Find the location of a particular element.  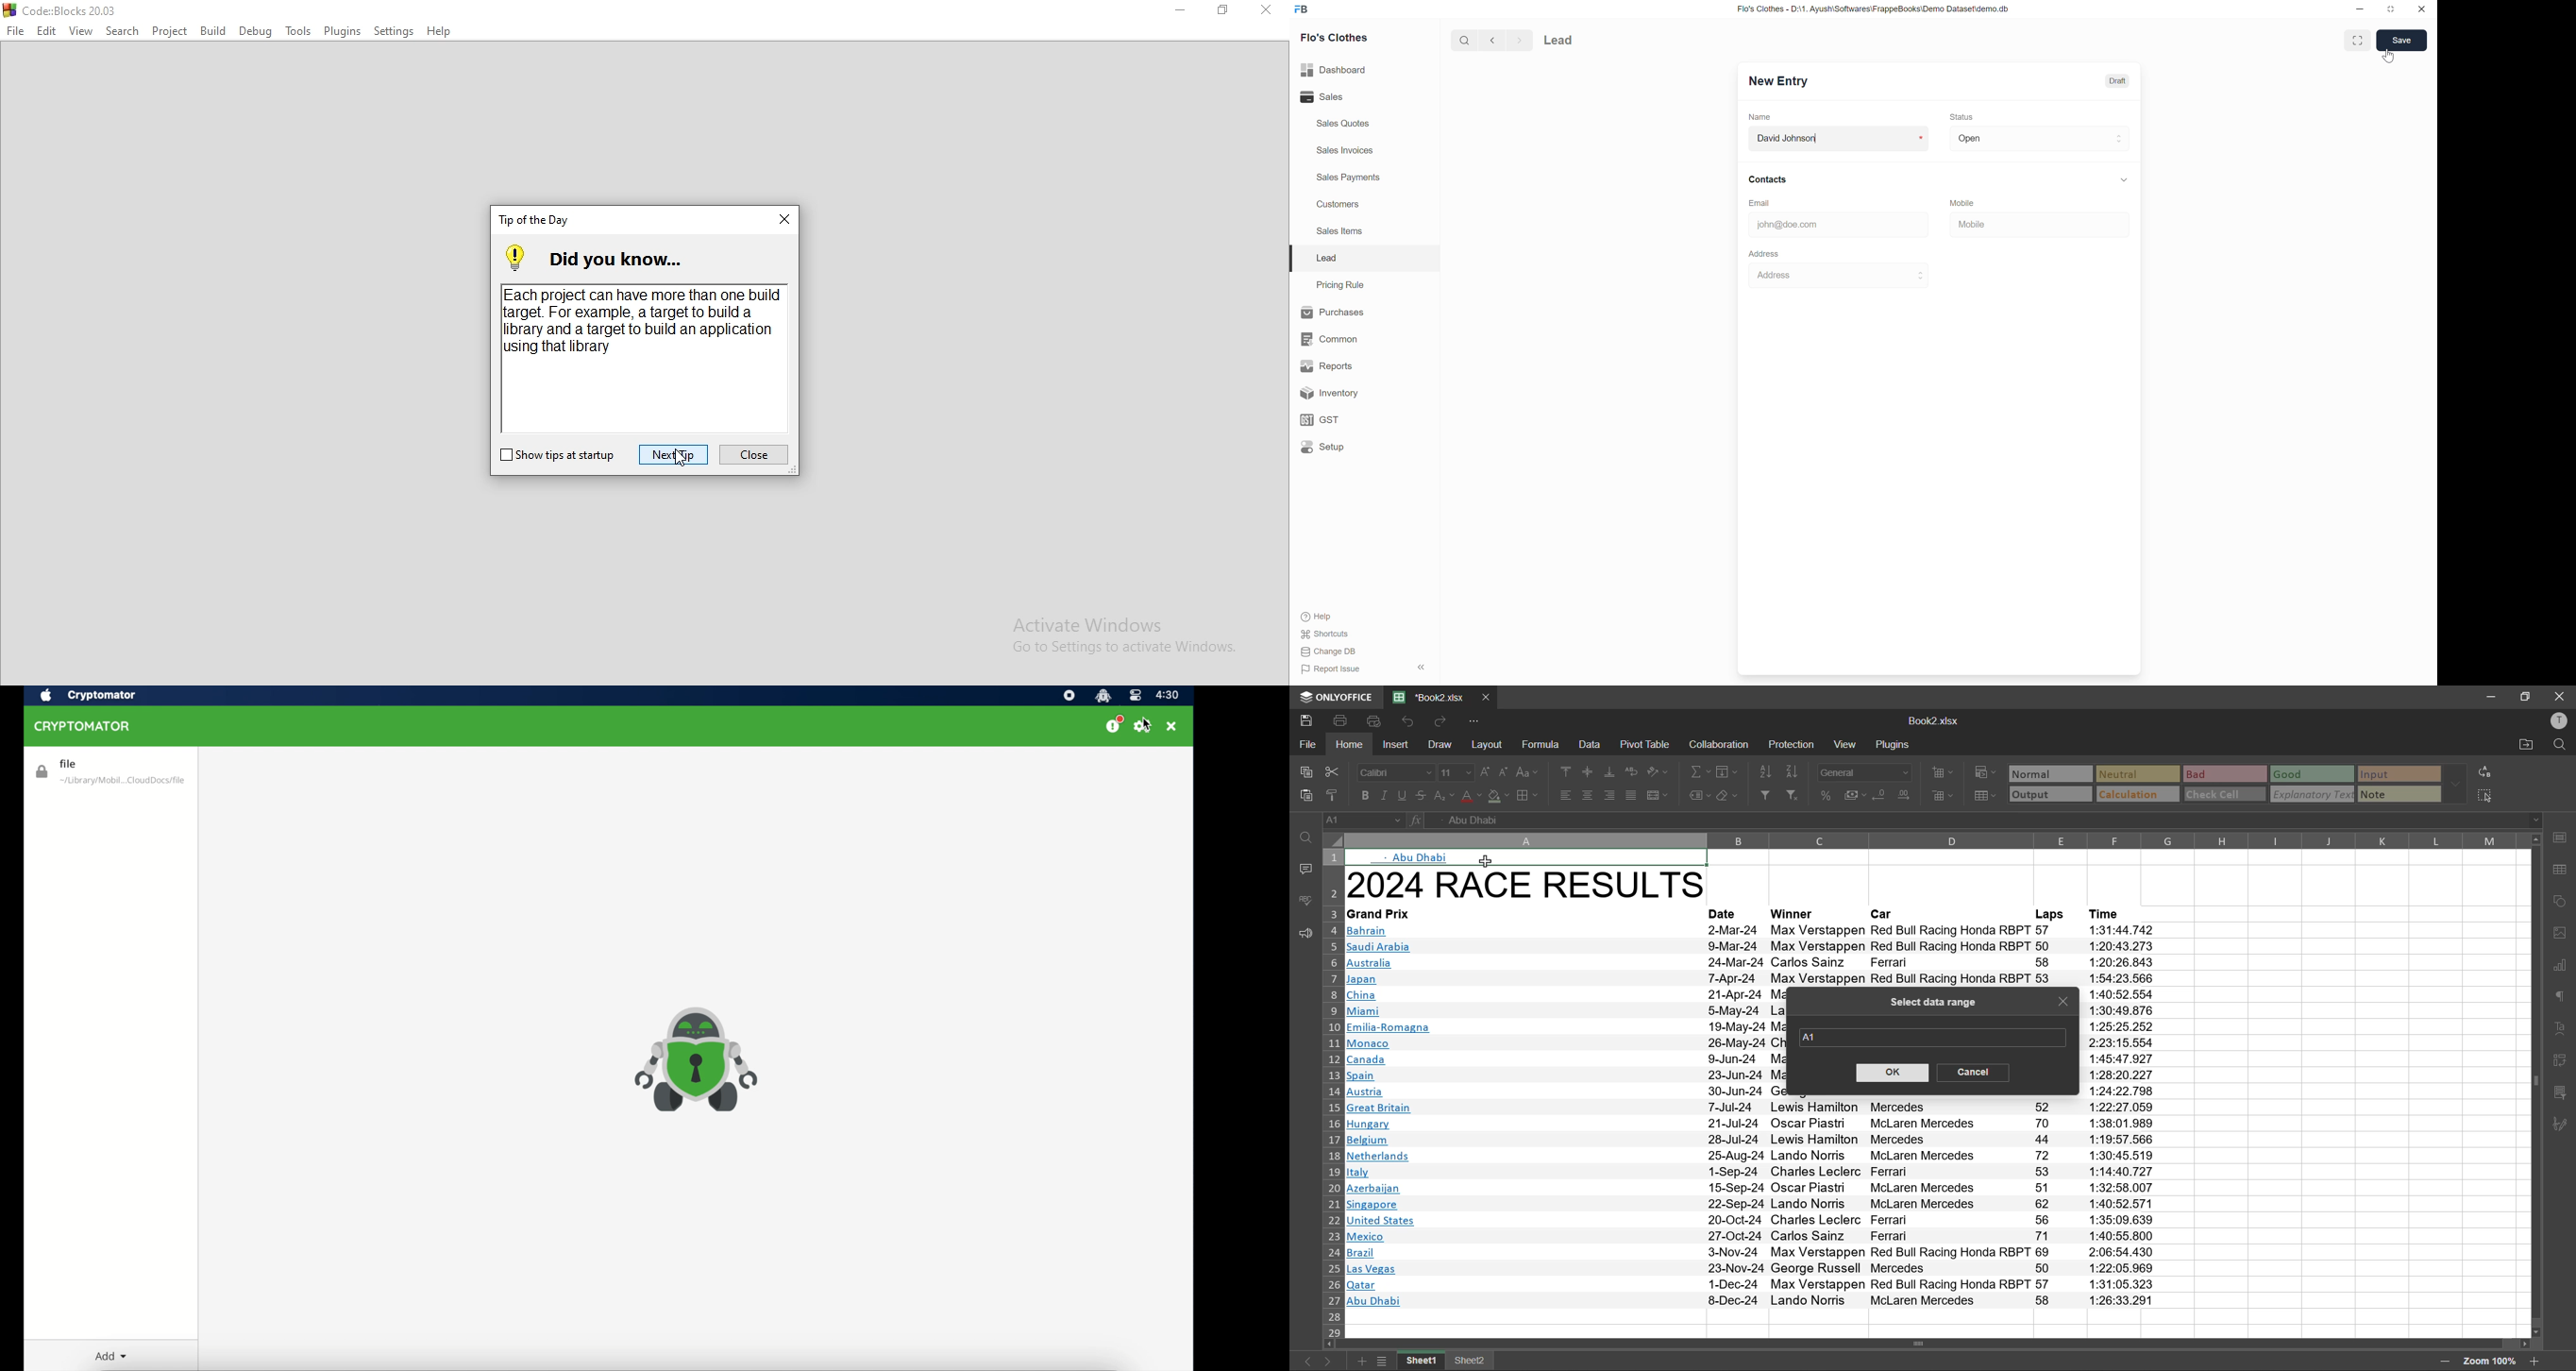

image is located at coordinates (2561, 935).